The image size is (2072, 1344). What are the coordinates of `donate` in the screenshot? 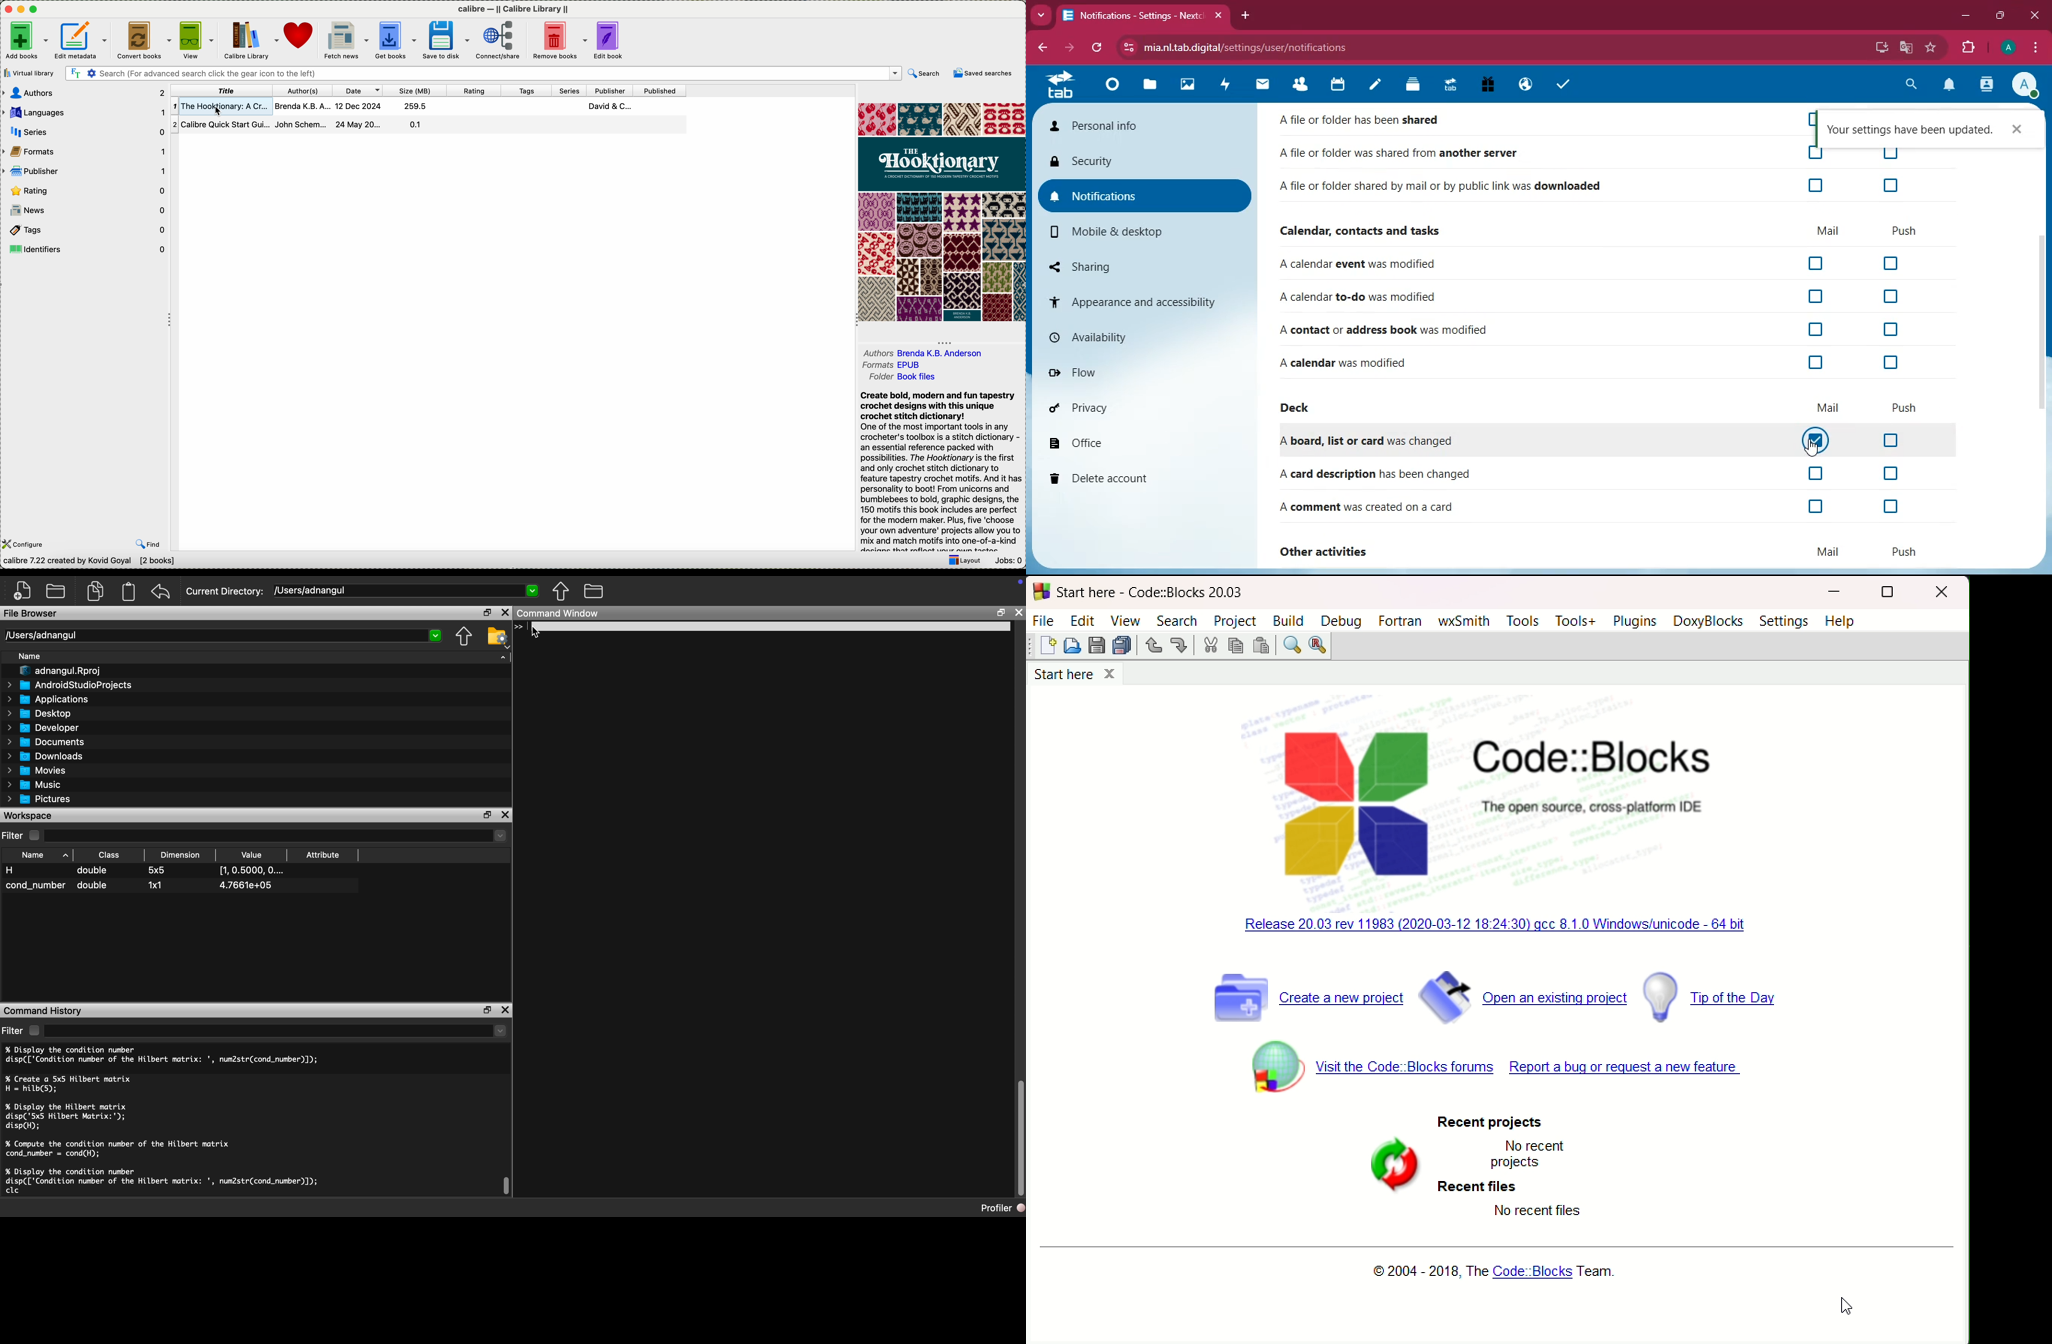 It's located at (300, 35).